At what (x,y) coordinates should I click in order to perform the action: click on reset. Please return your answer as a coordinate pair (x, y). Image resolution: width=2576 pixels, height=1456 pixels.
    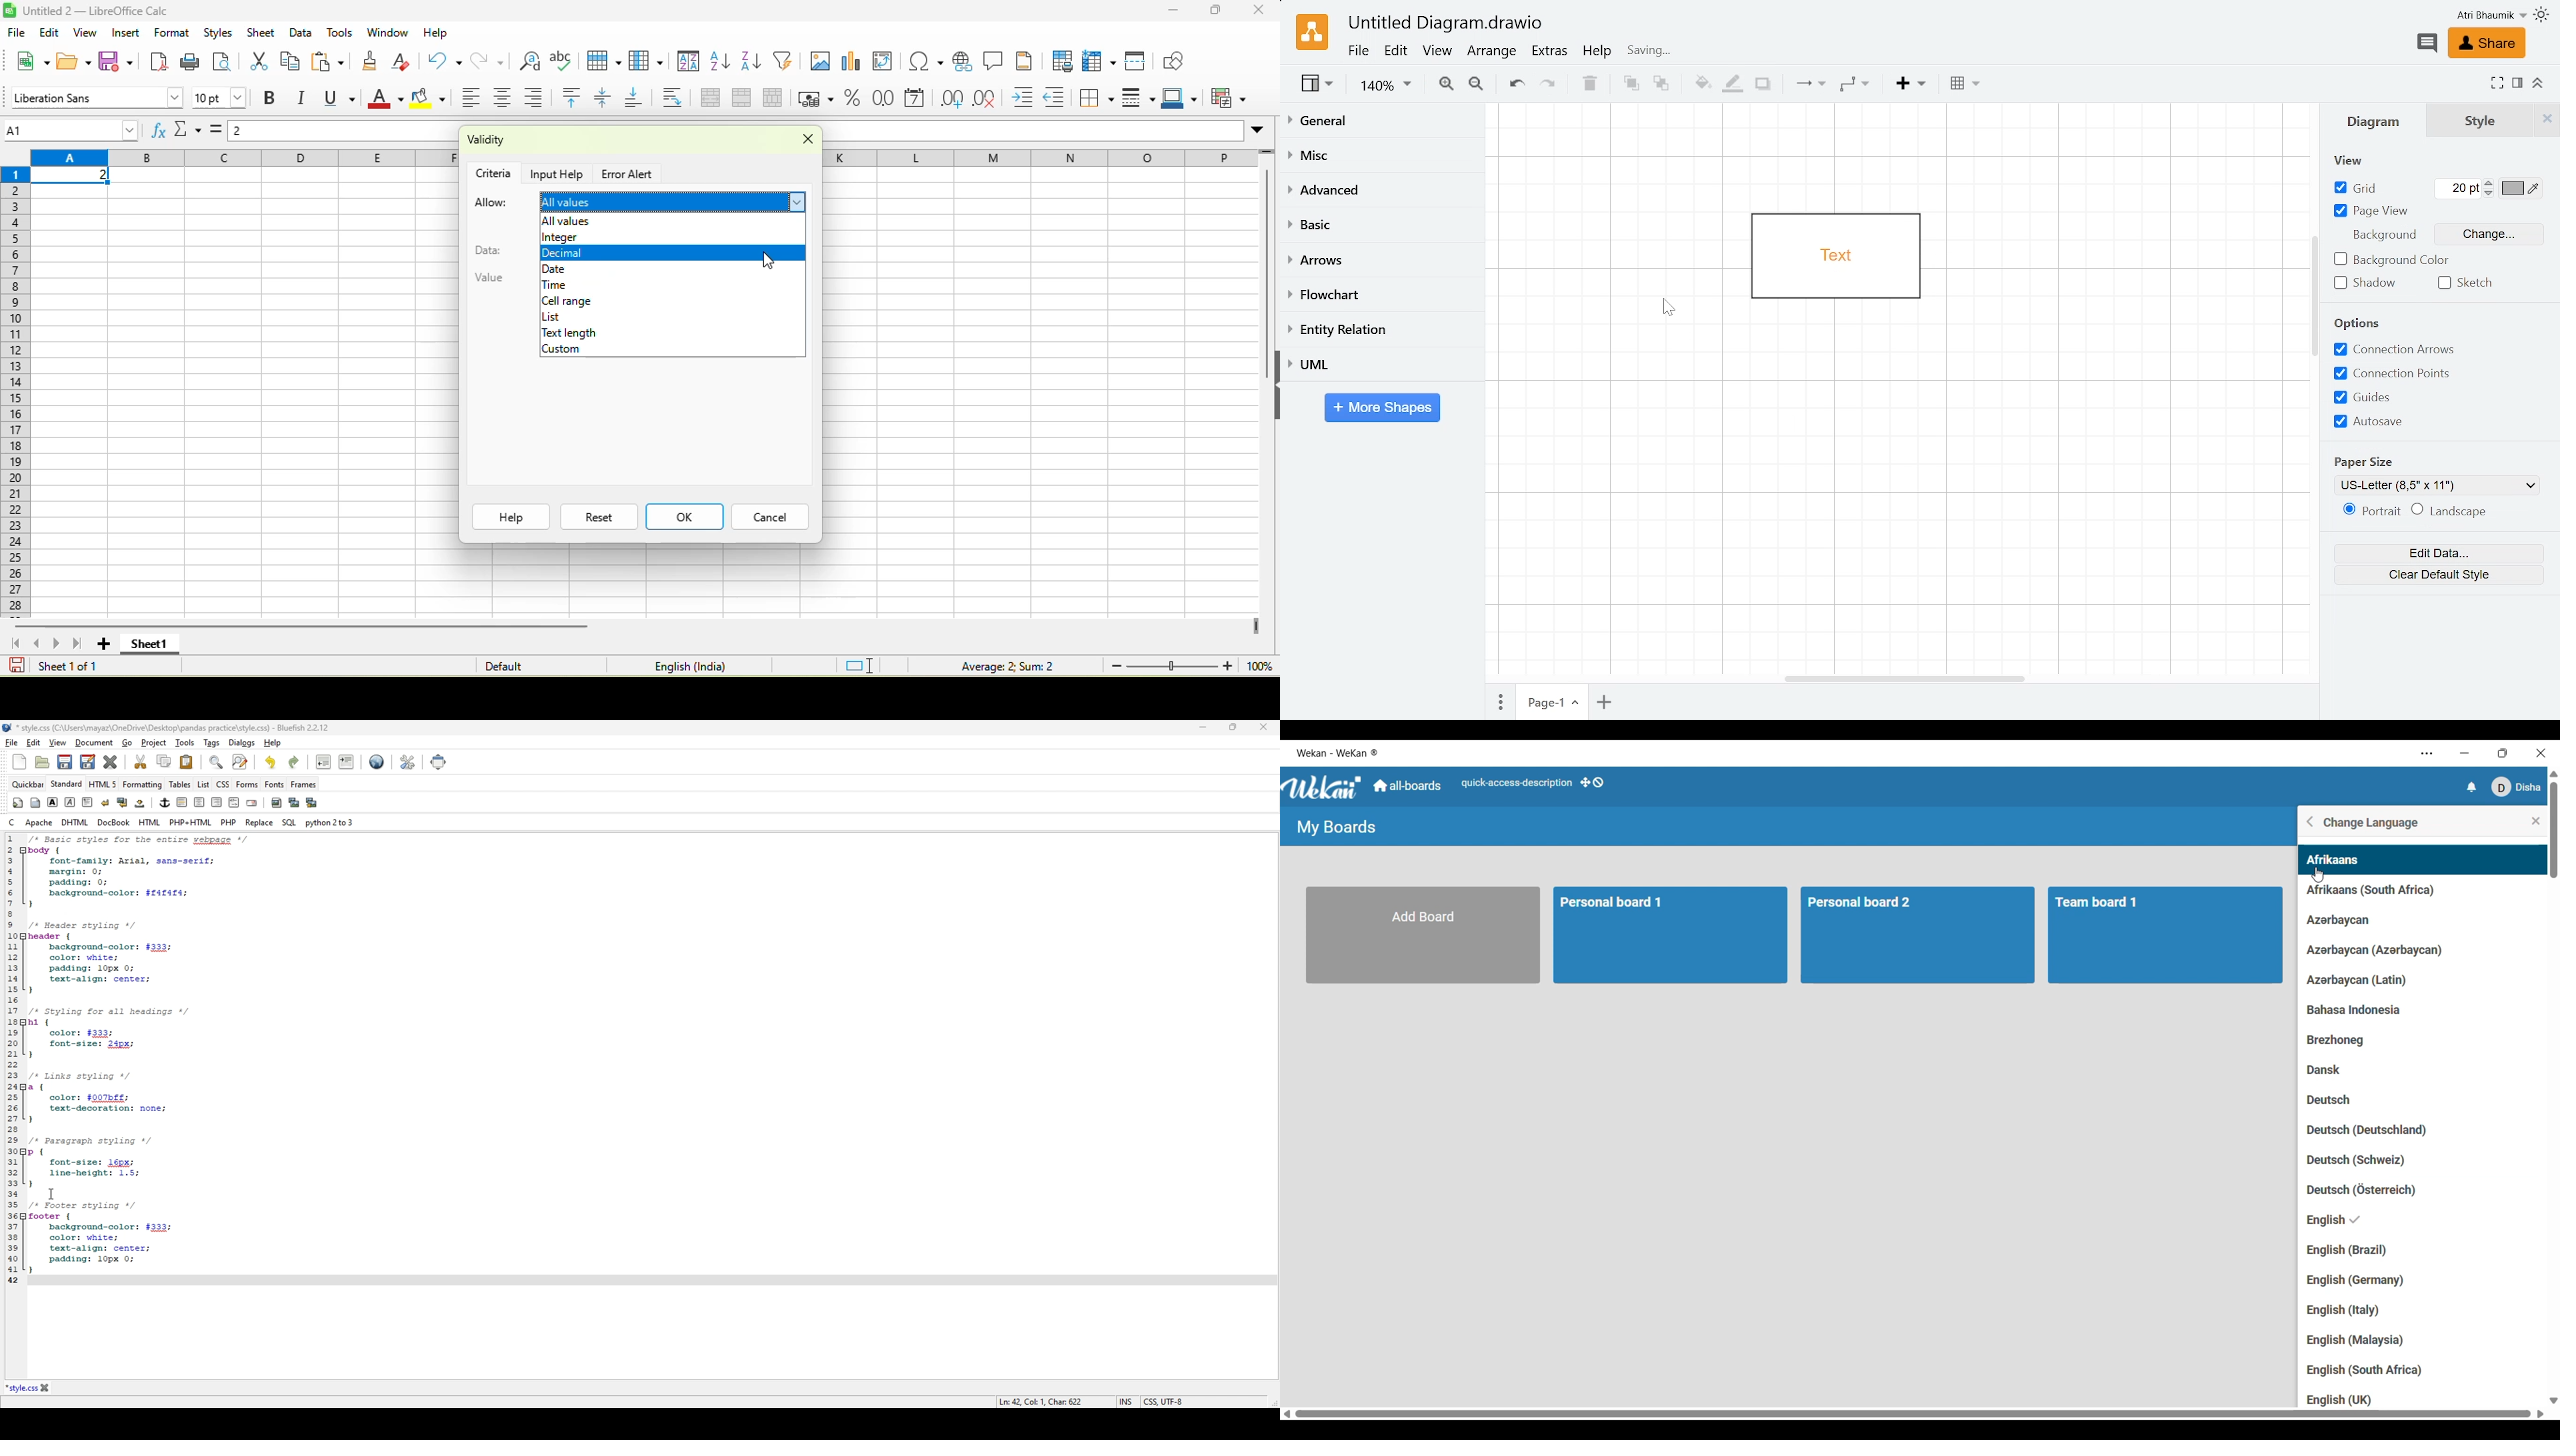
    Looking at the image, I should click on (599, 517).